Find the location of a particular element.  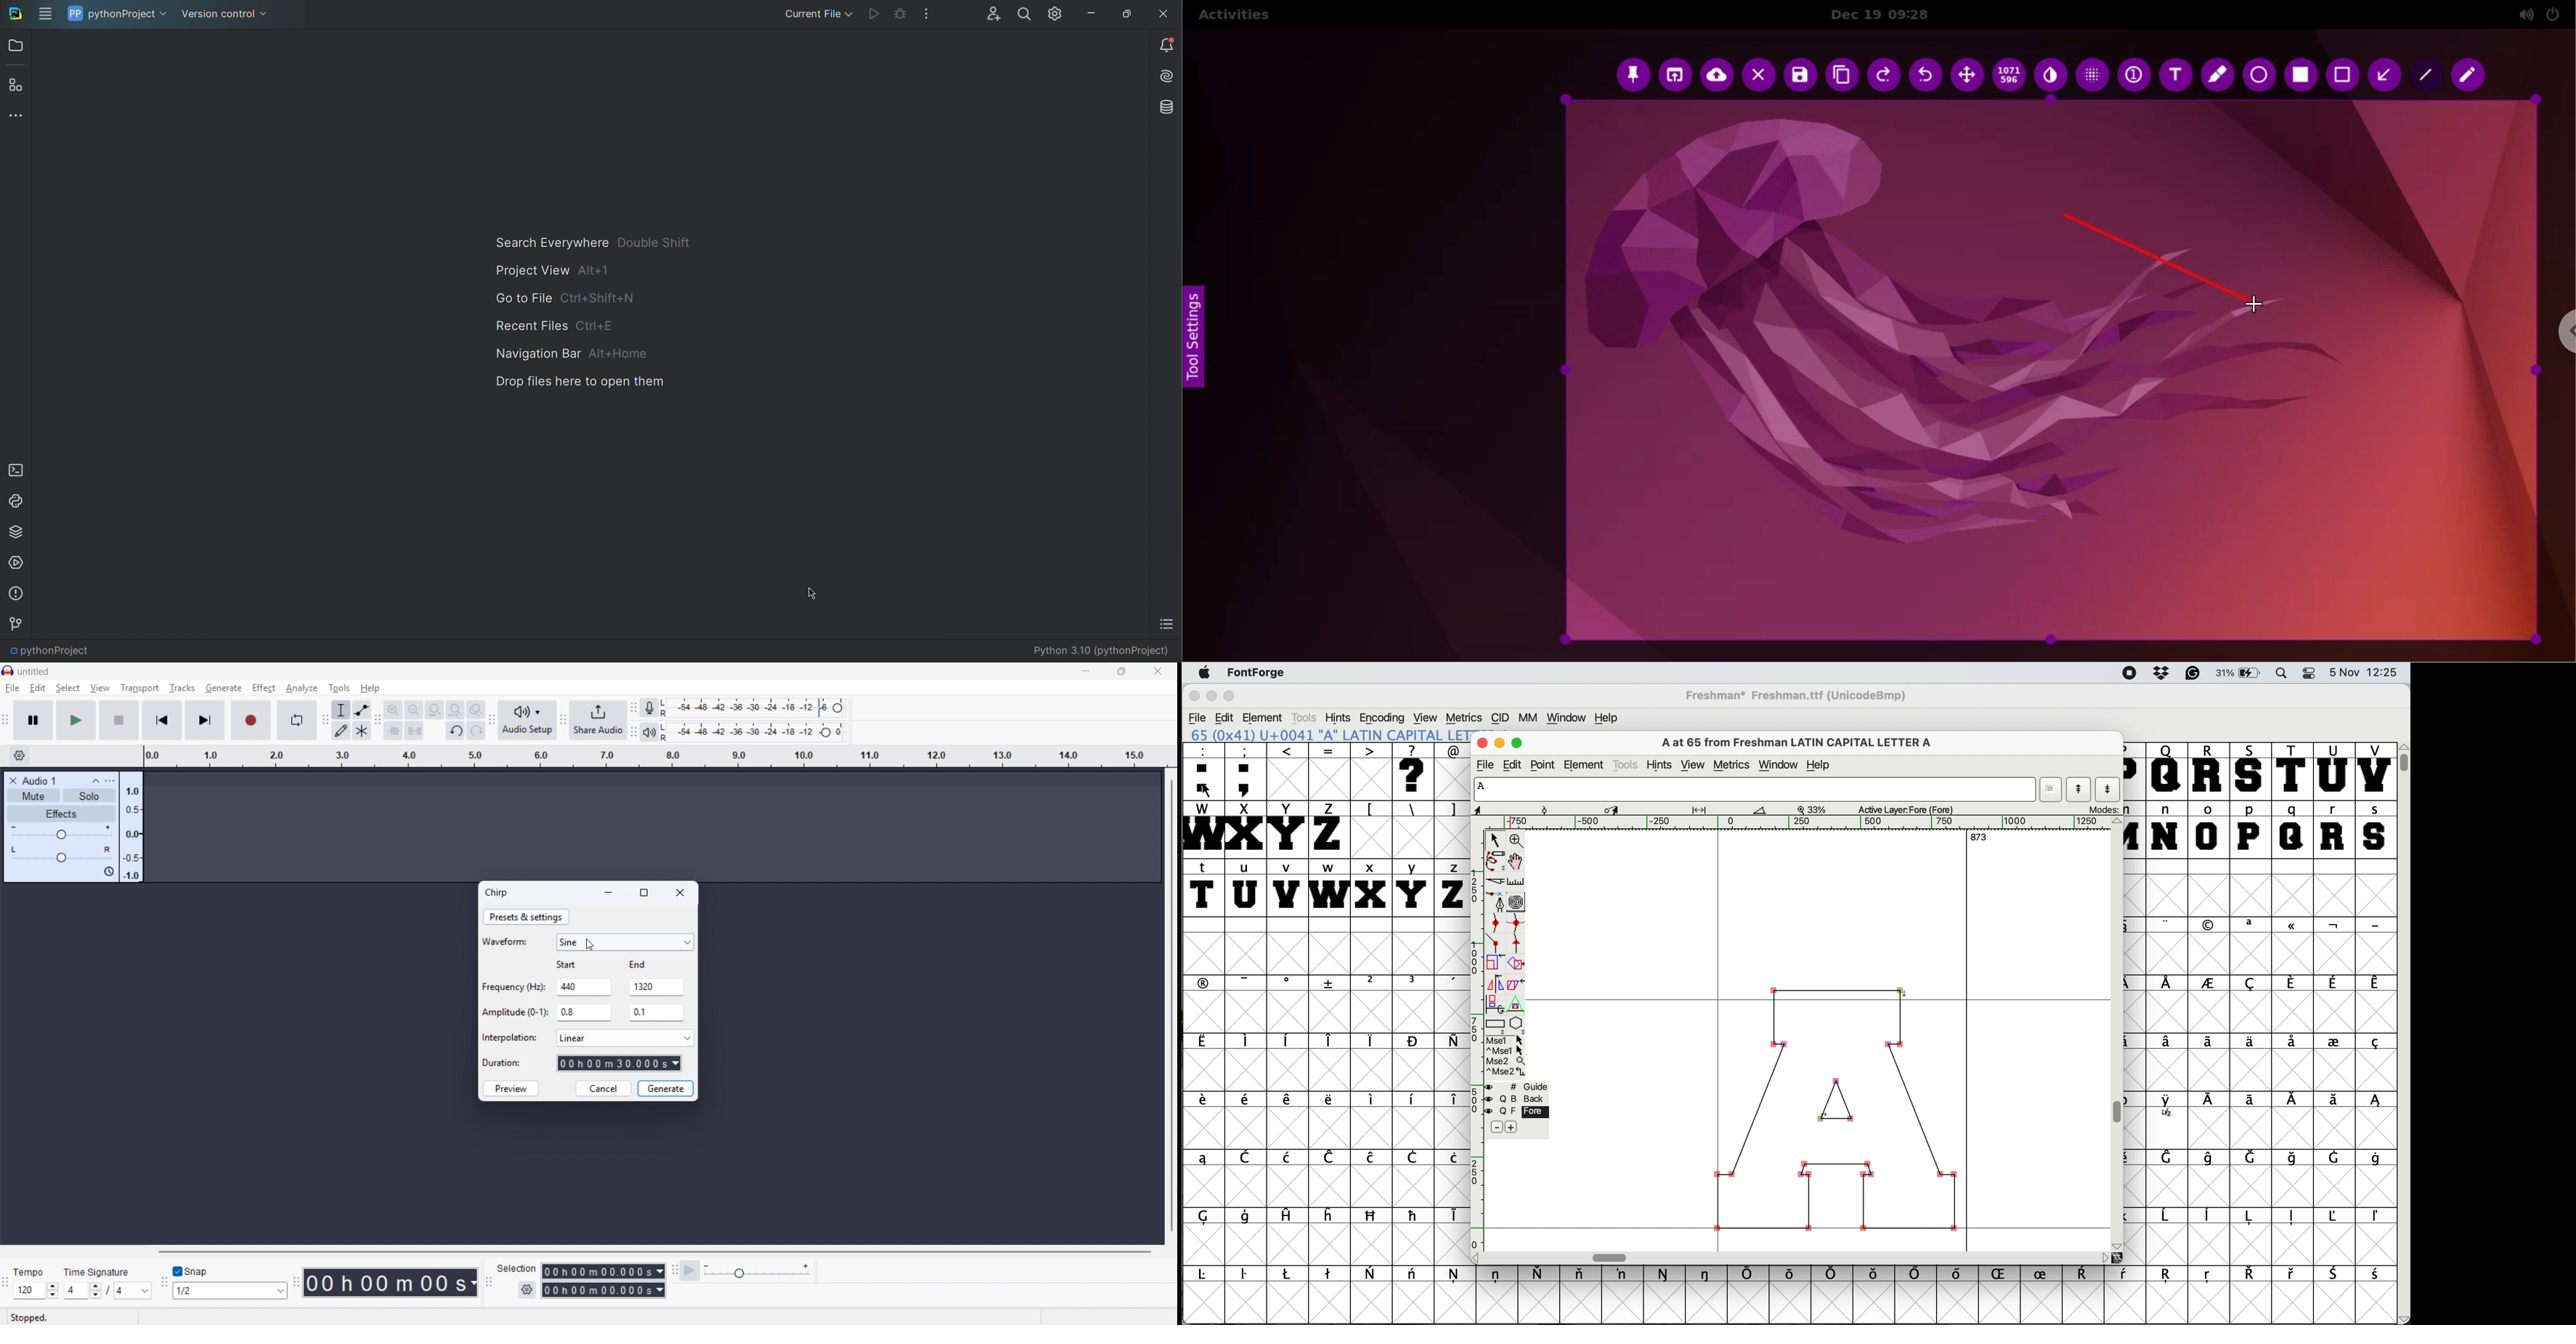

file is located at coordinates (1196, 716).